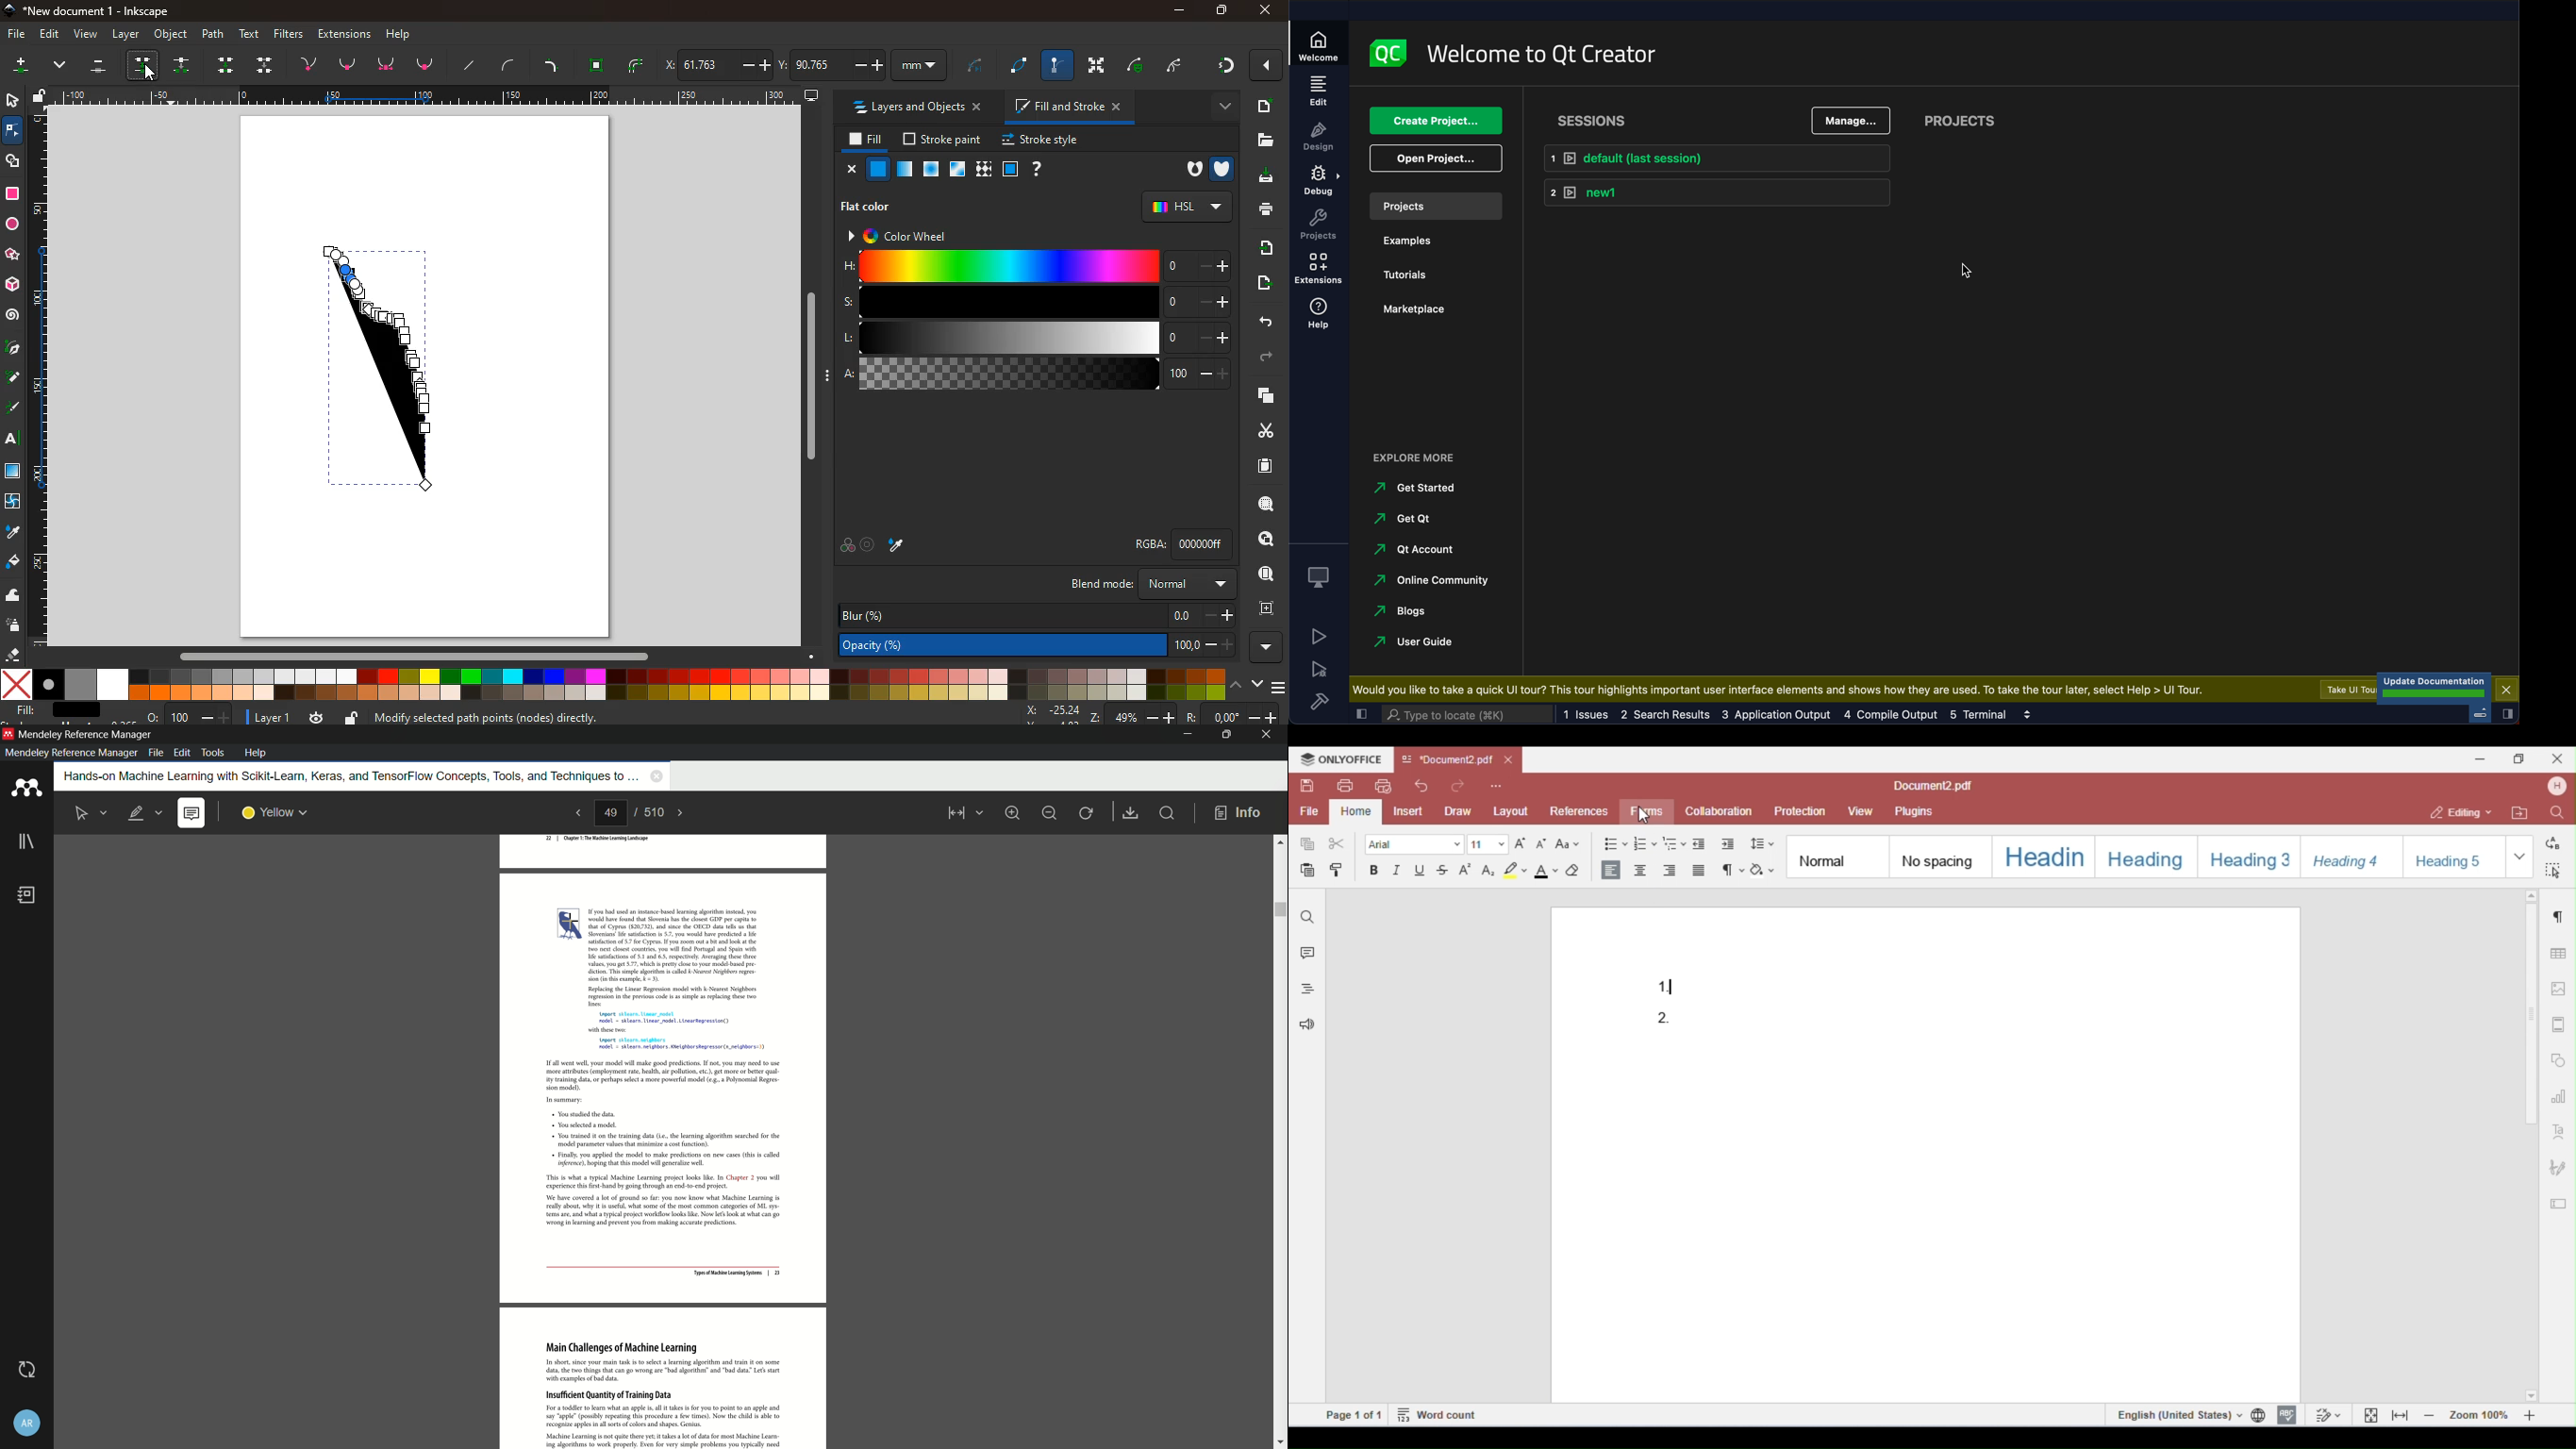 The height and width of the screenshot is (1456, 2576). I want to click on get started, so click(1418, 489).